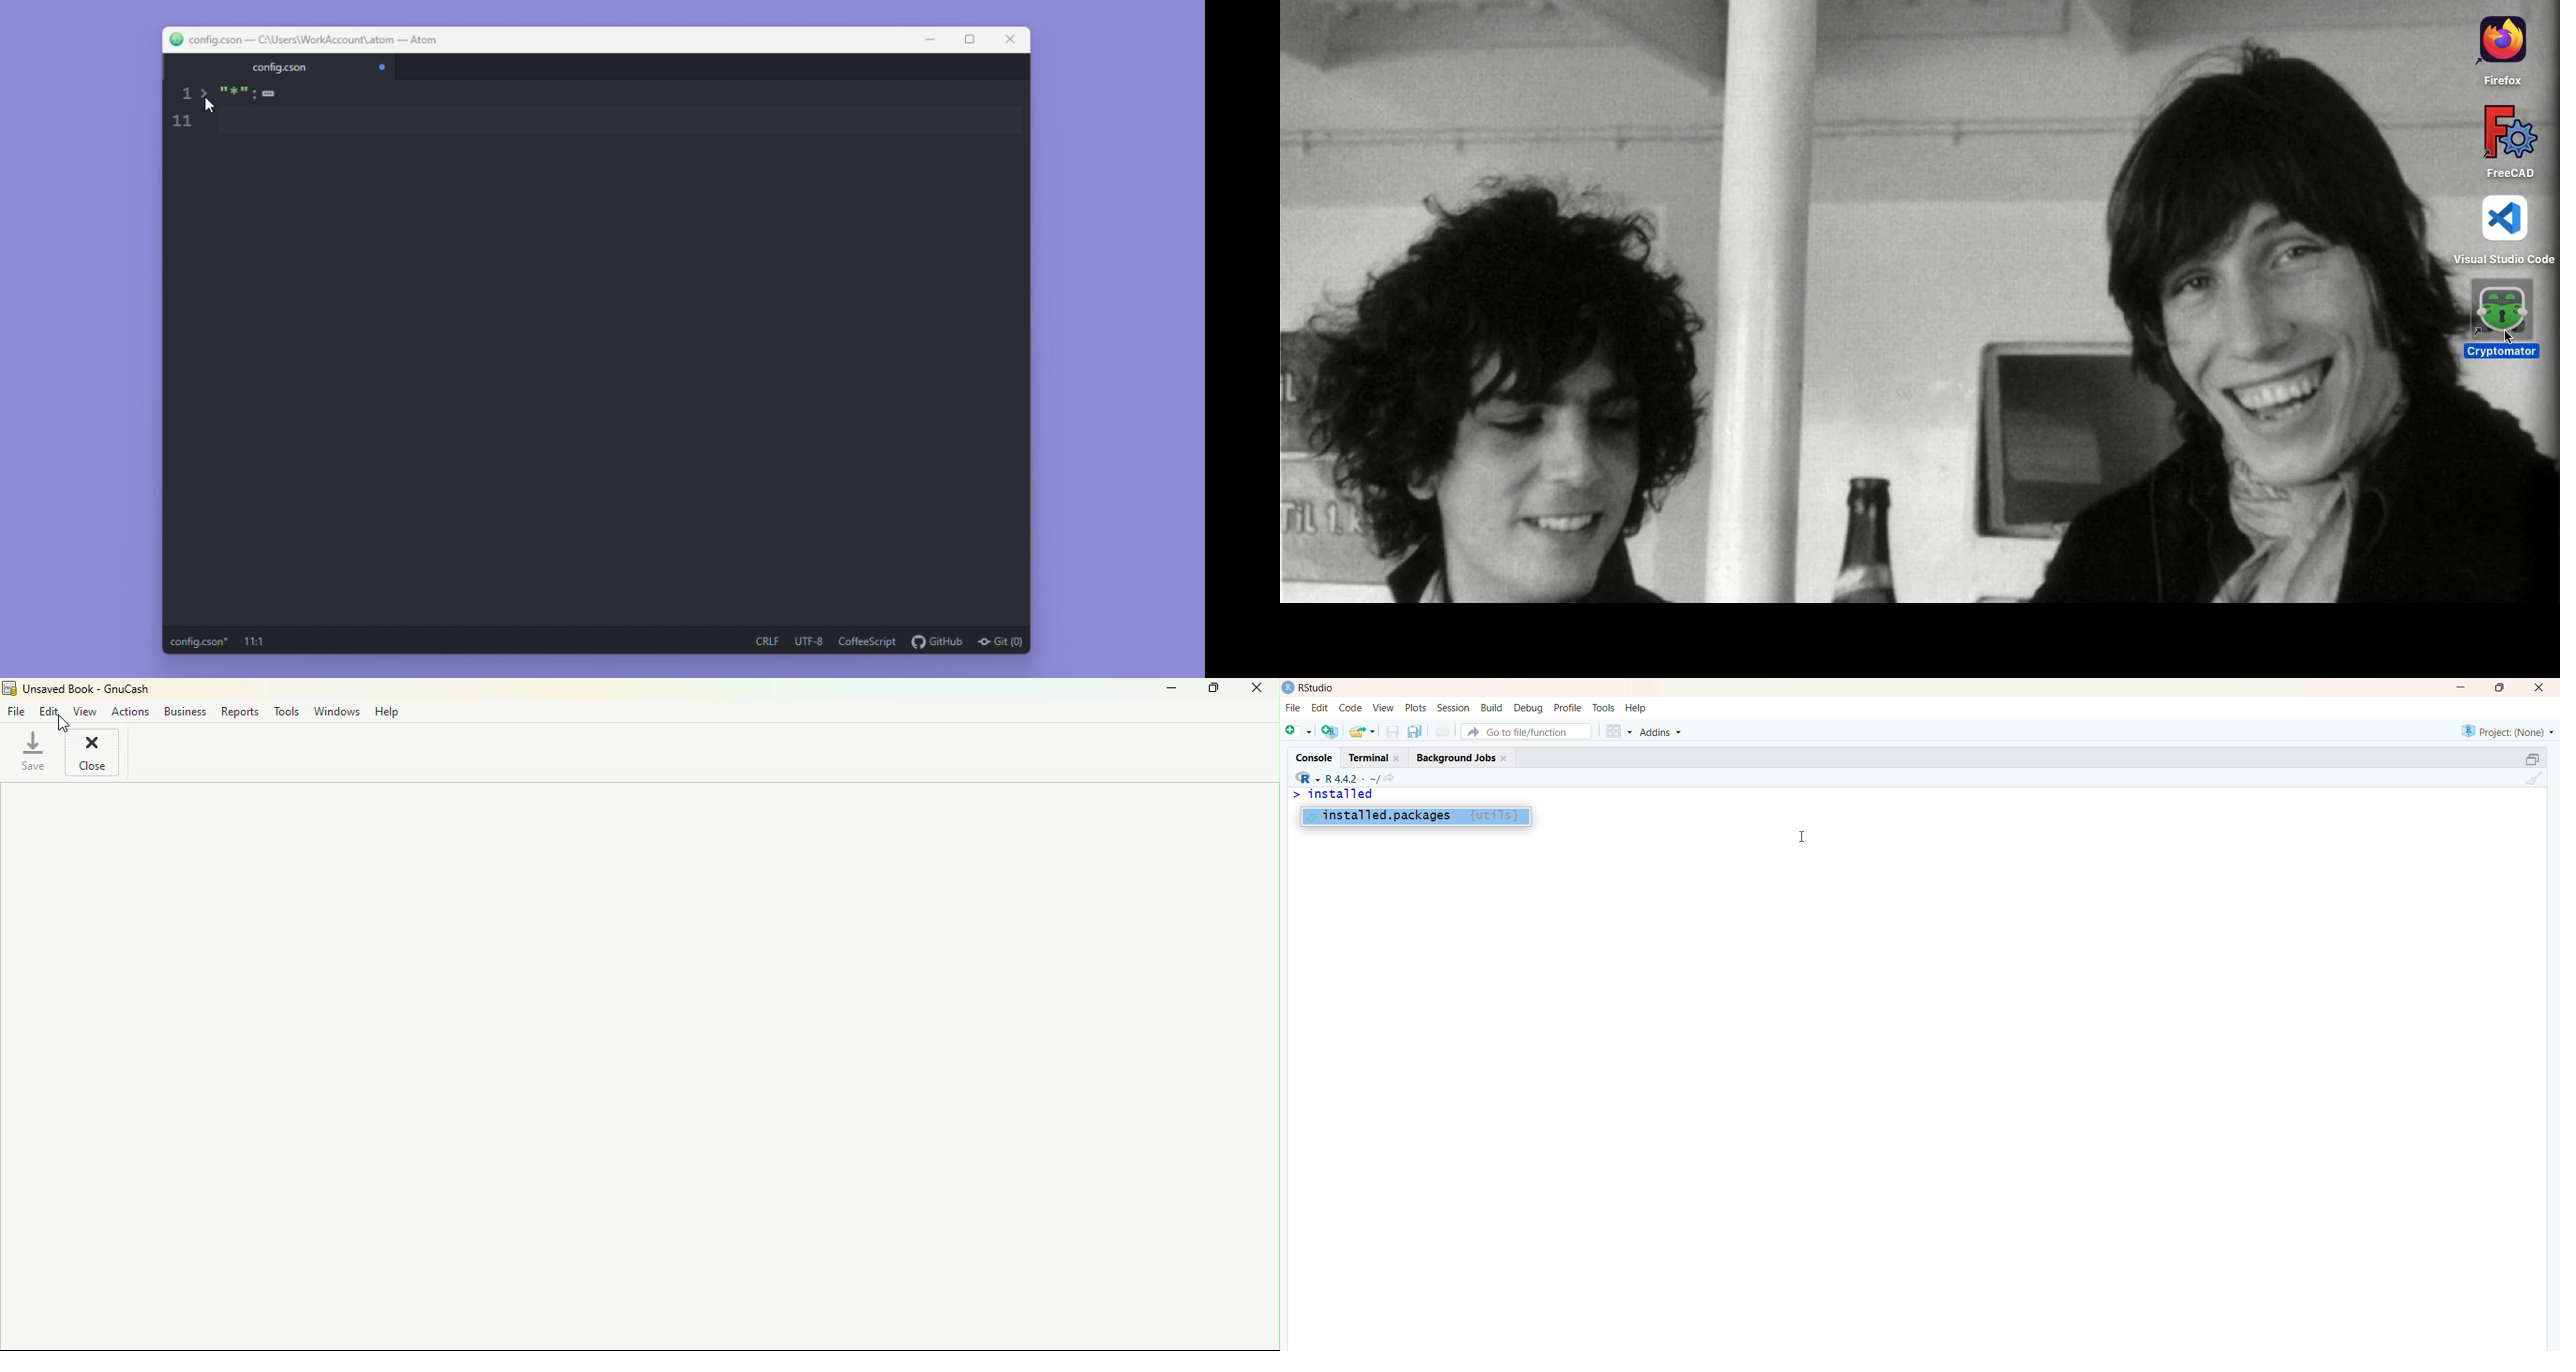  What do you see at coordinates (1462, 757) in the screenshot?
I see `background jobs` at bounding box center [1462, 757].